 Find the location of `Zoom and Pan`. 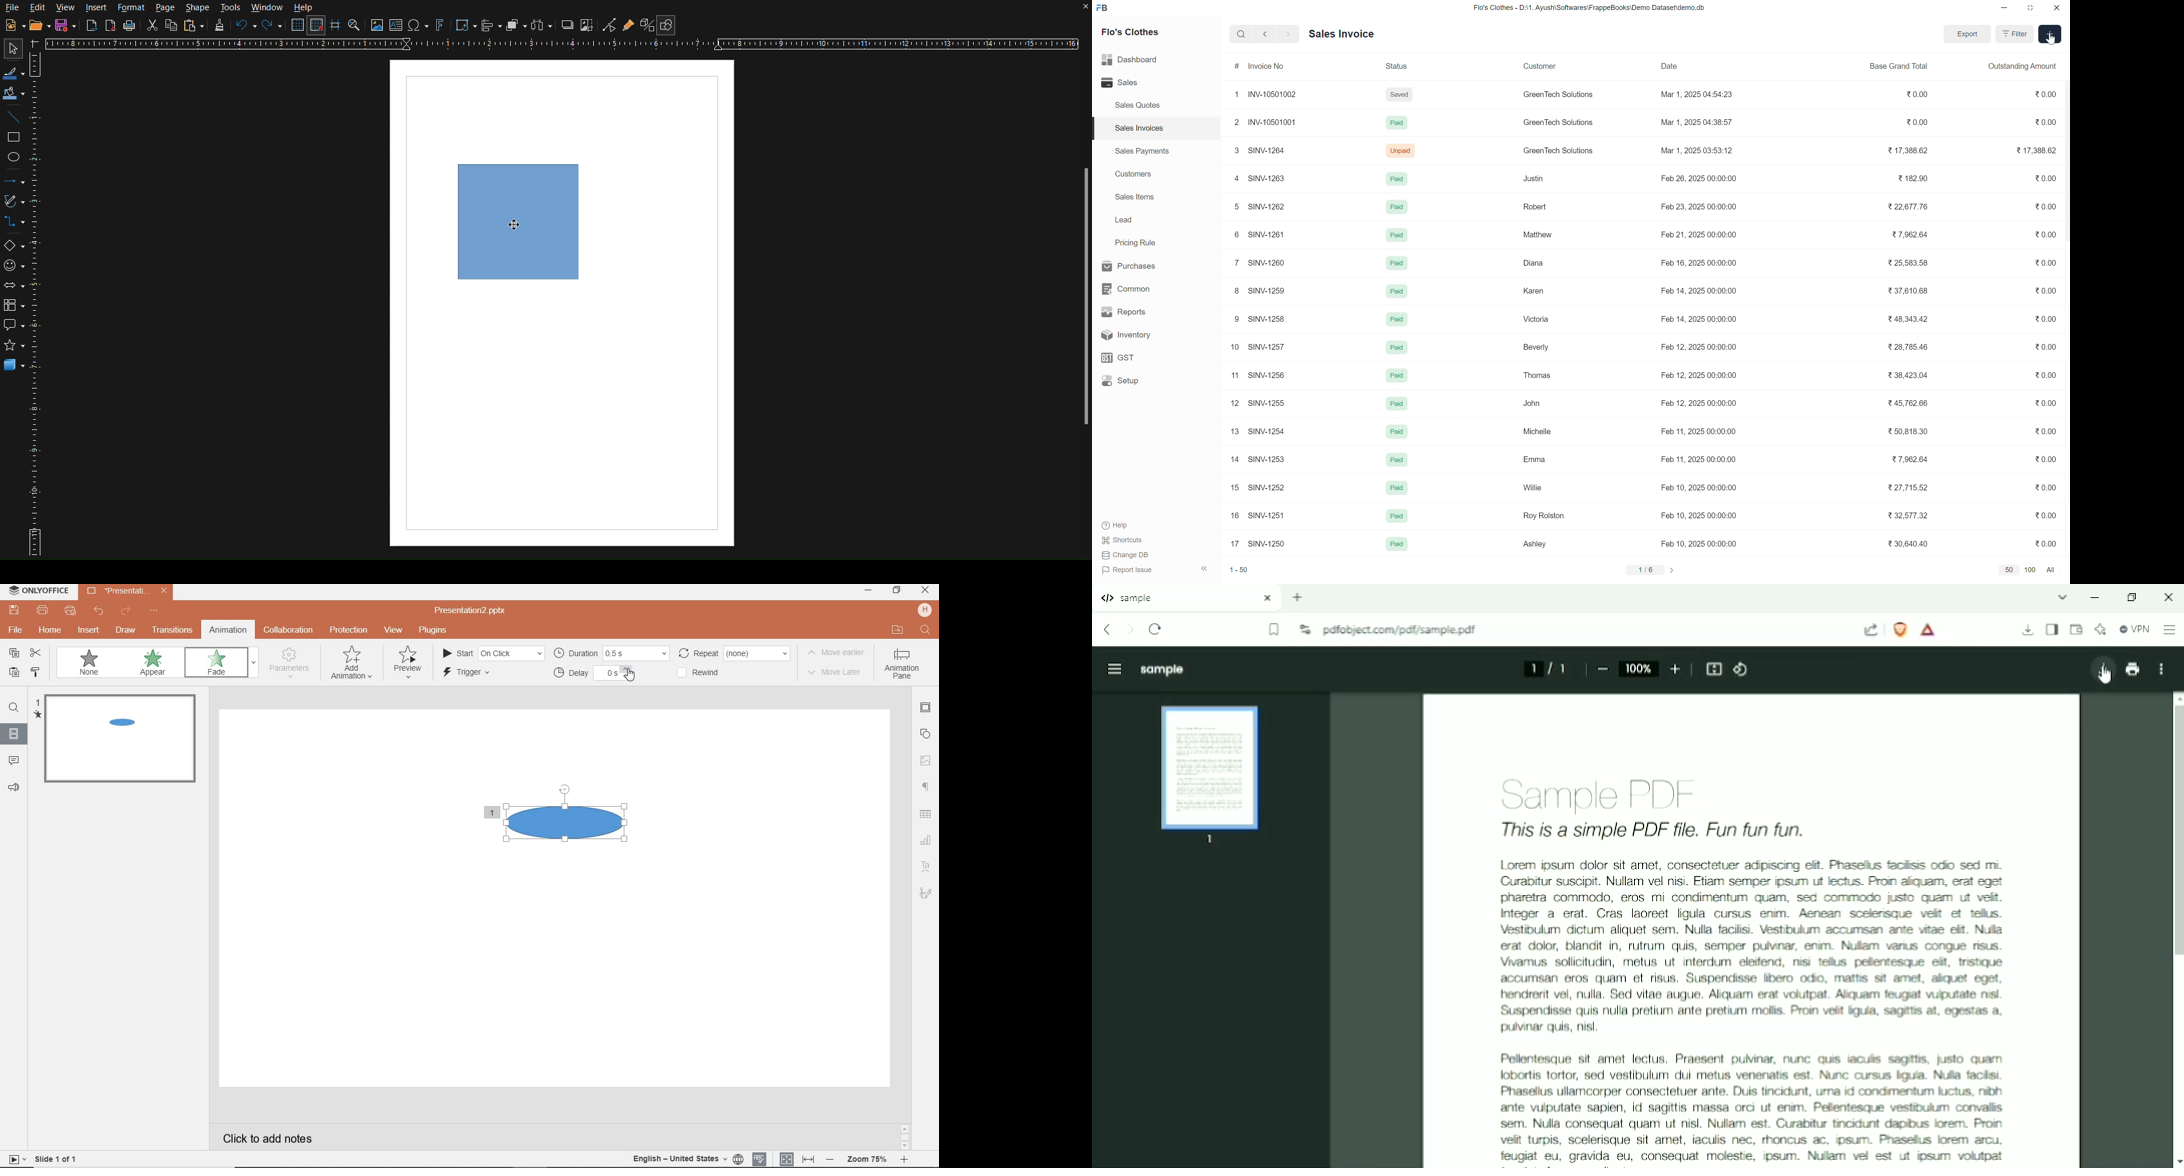

Zoom and Pan is located at coordinates (355, 26).